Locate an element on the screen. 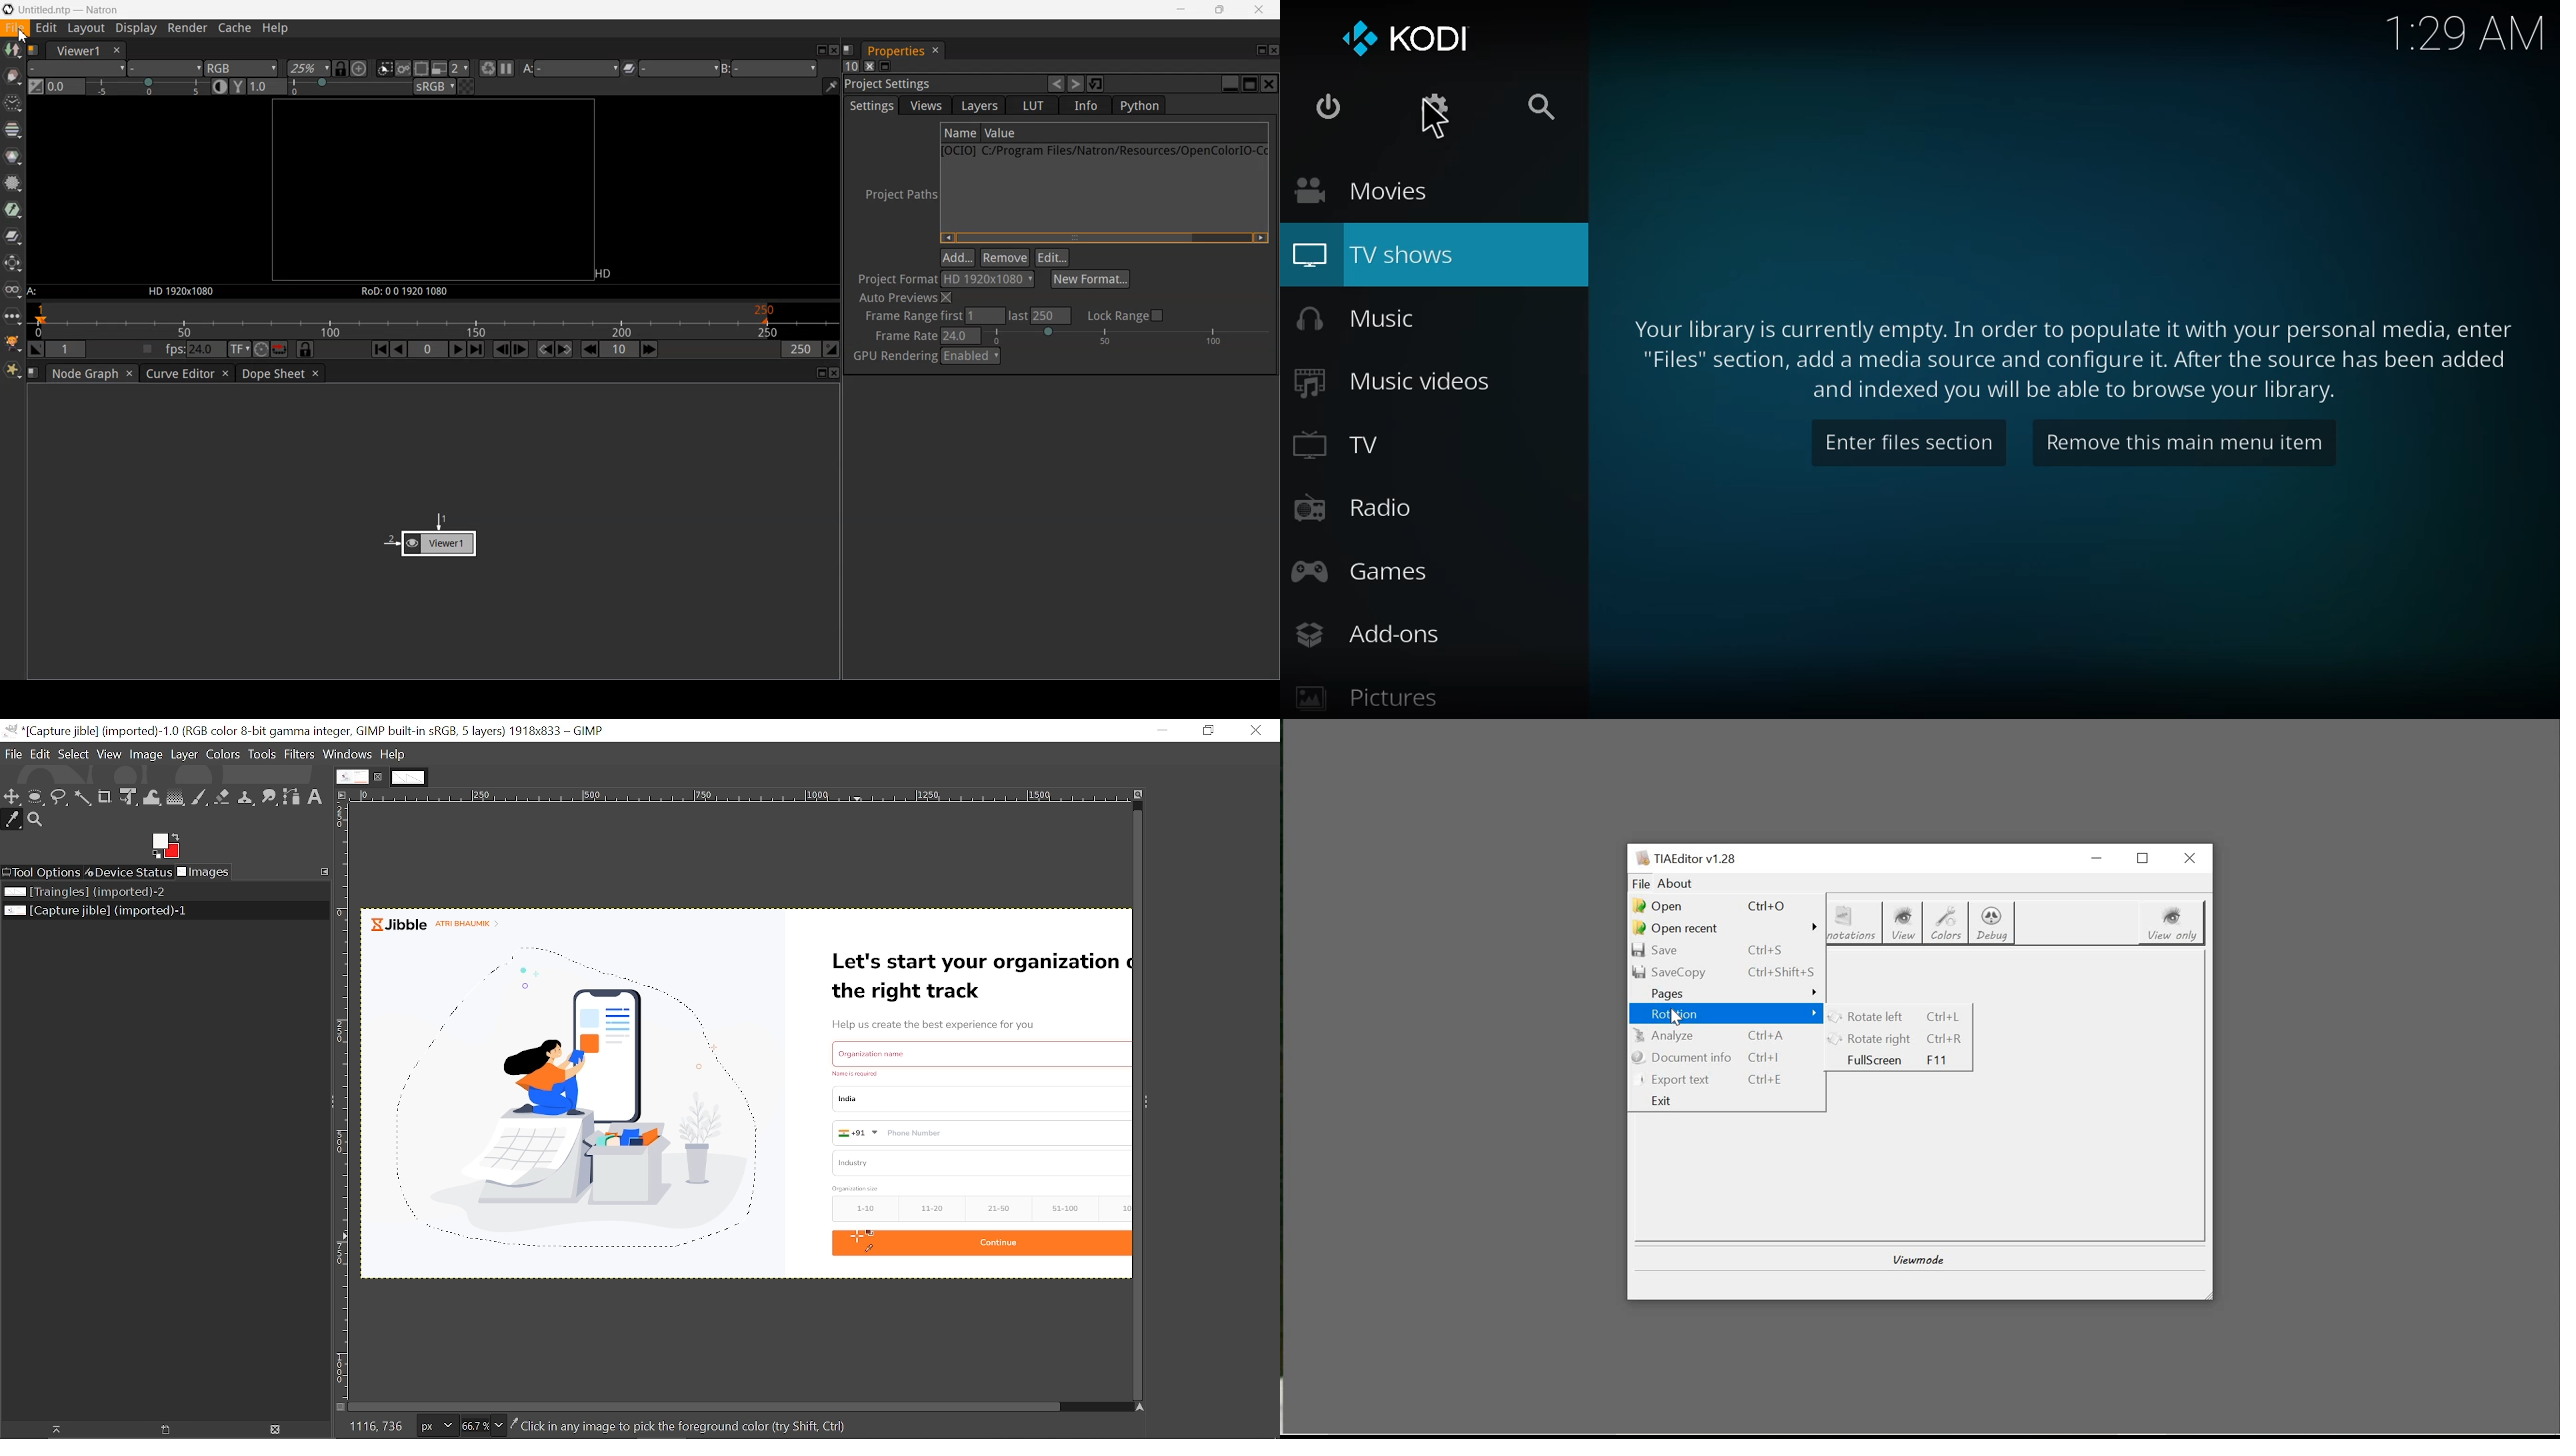 This screenshot has height=1456, width=2576. kodi is located at coordinates (1410, 38).